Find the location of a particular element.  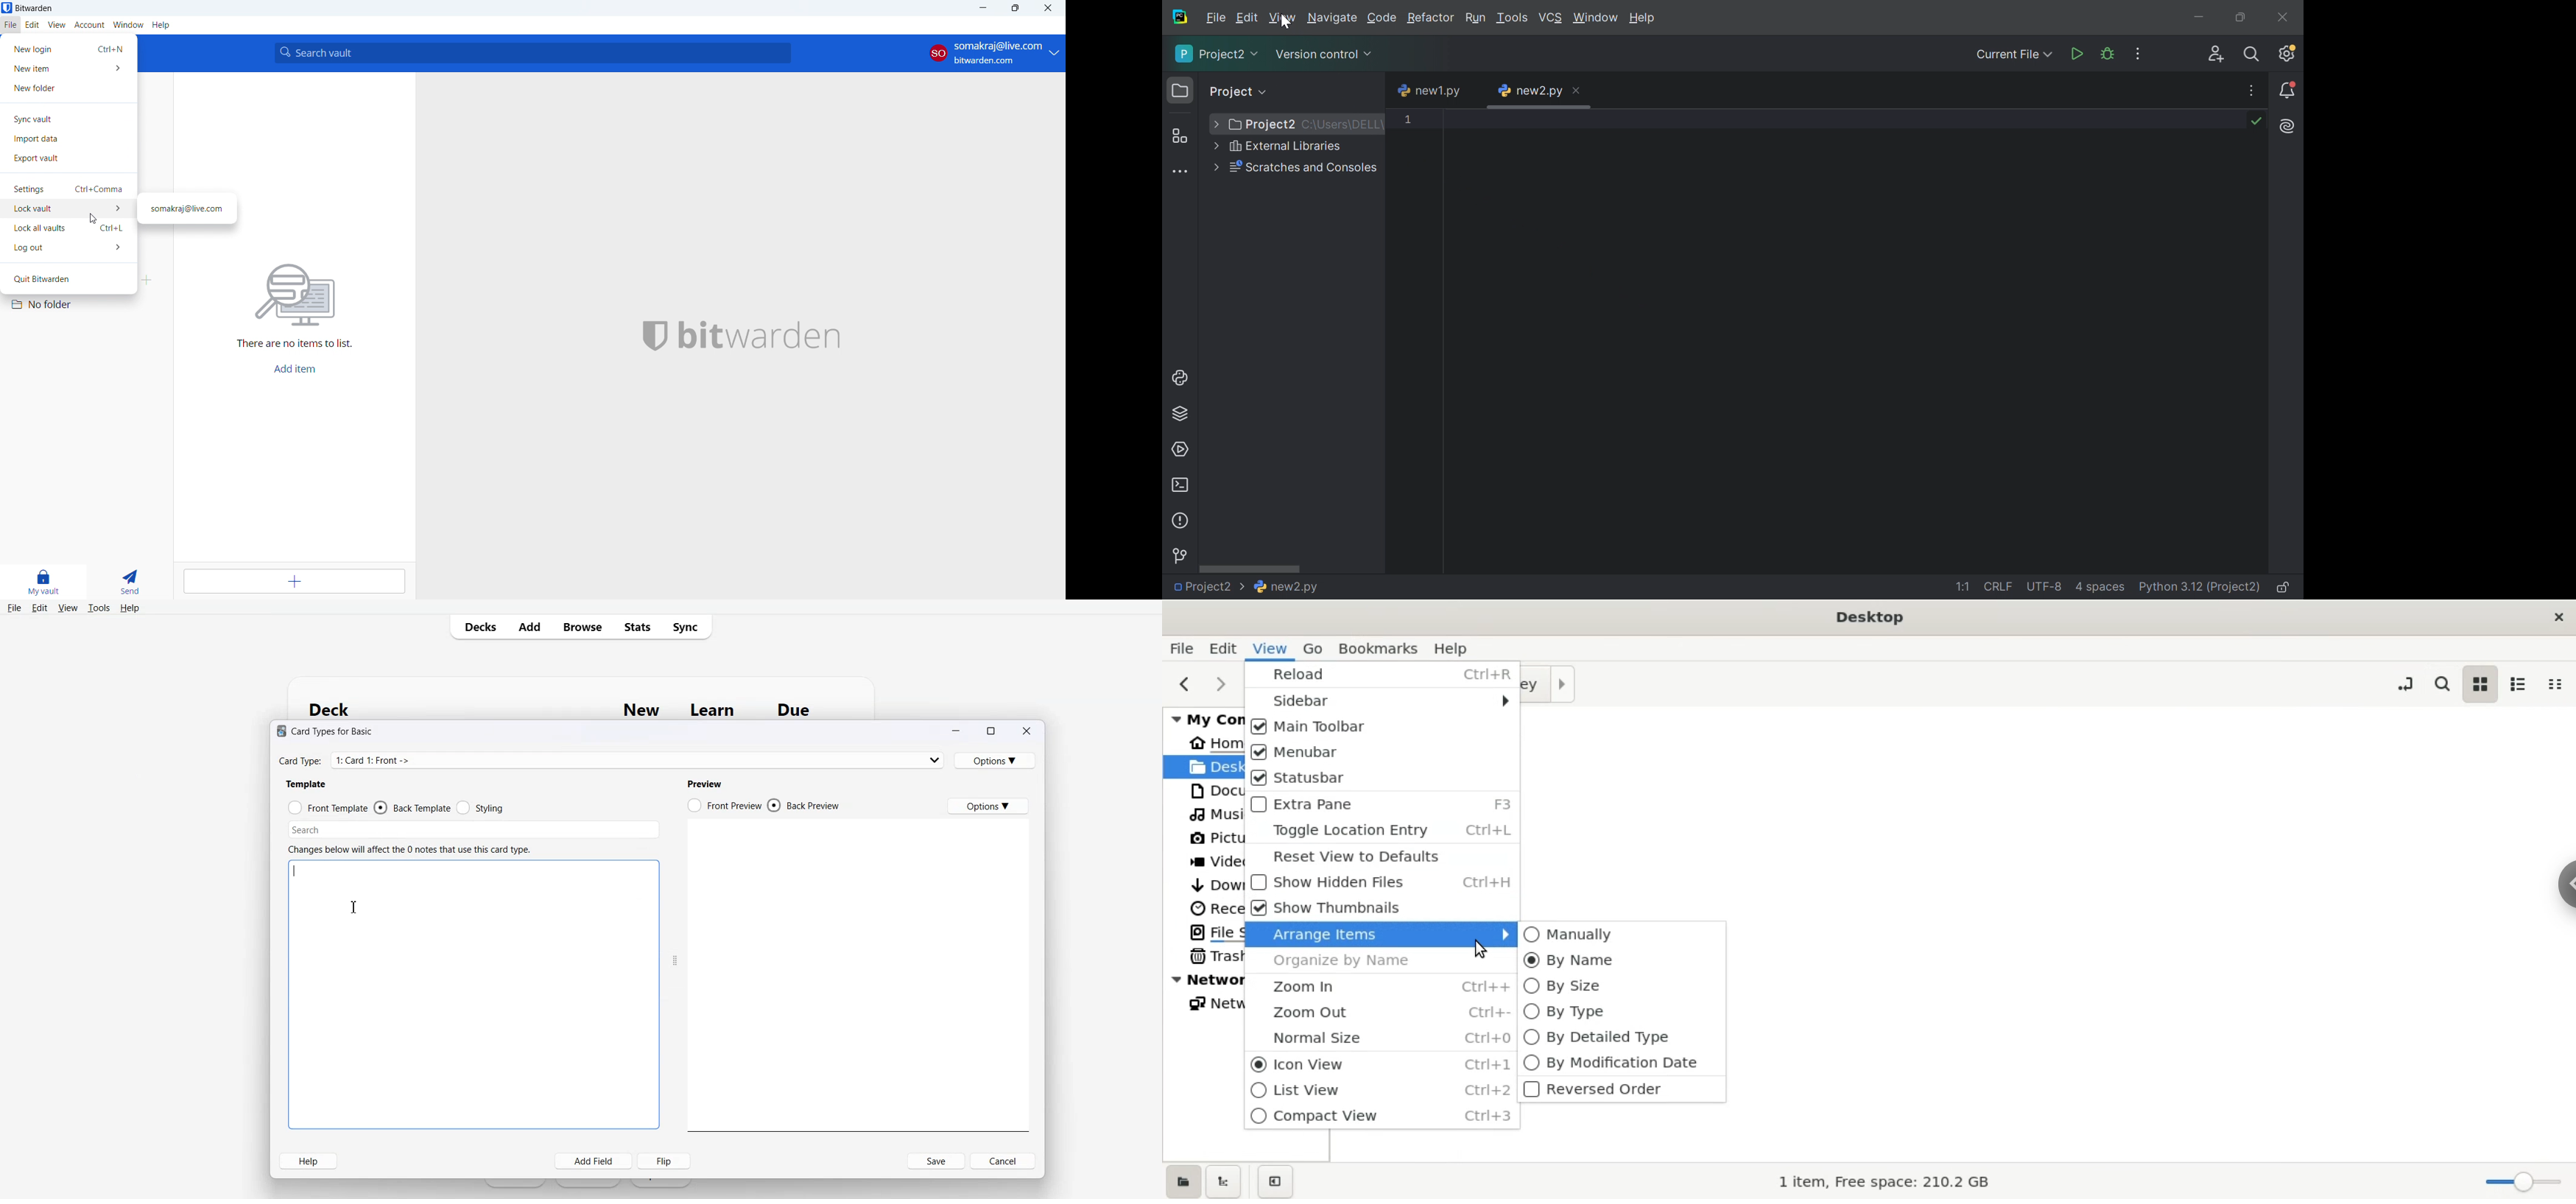

Changes below will affect the 0 notes that use this card type. is located at coordinates (411, 850).